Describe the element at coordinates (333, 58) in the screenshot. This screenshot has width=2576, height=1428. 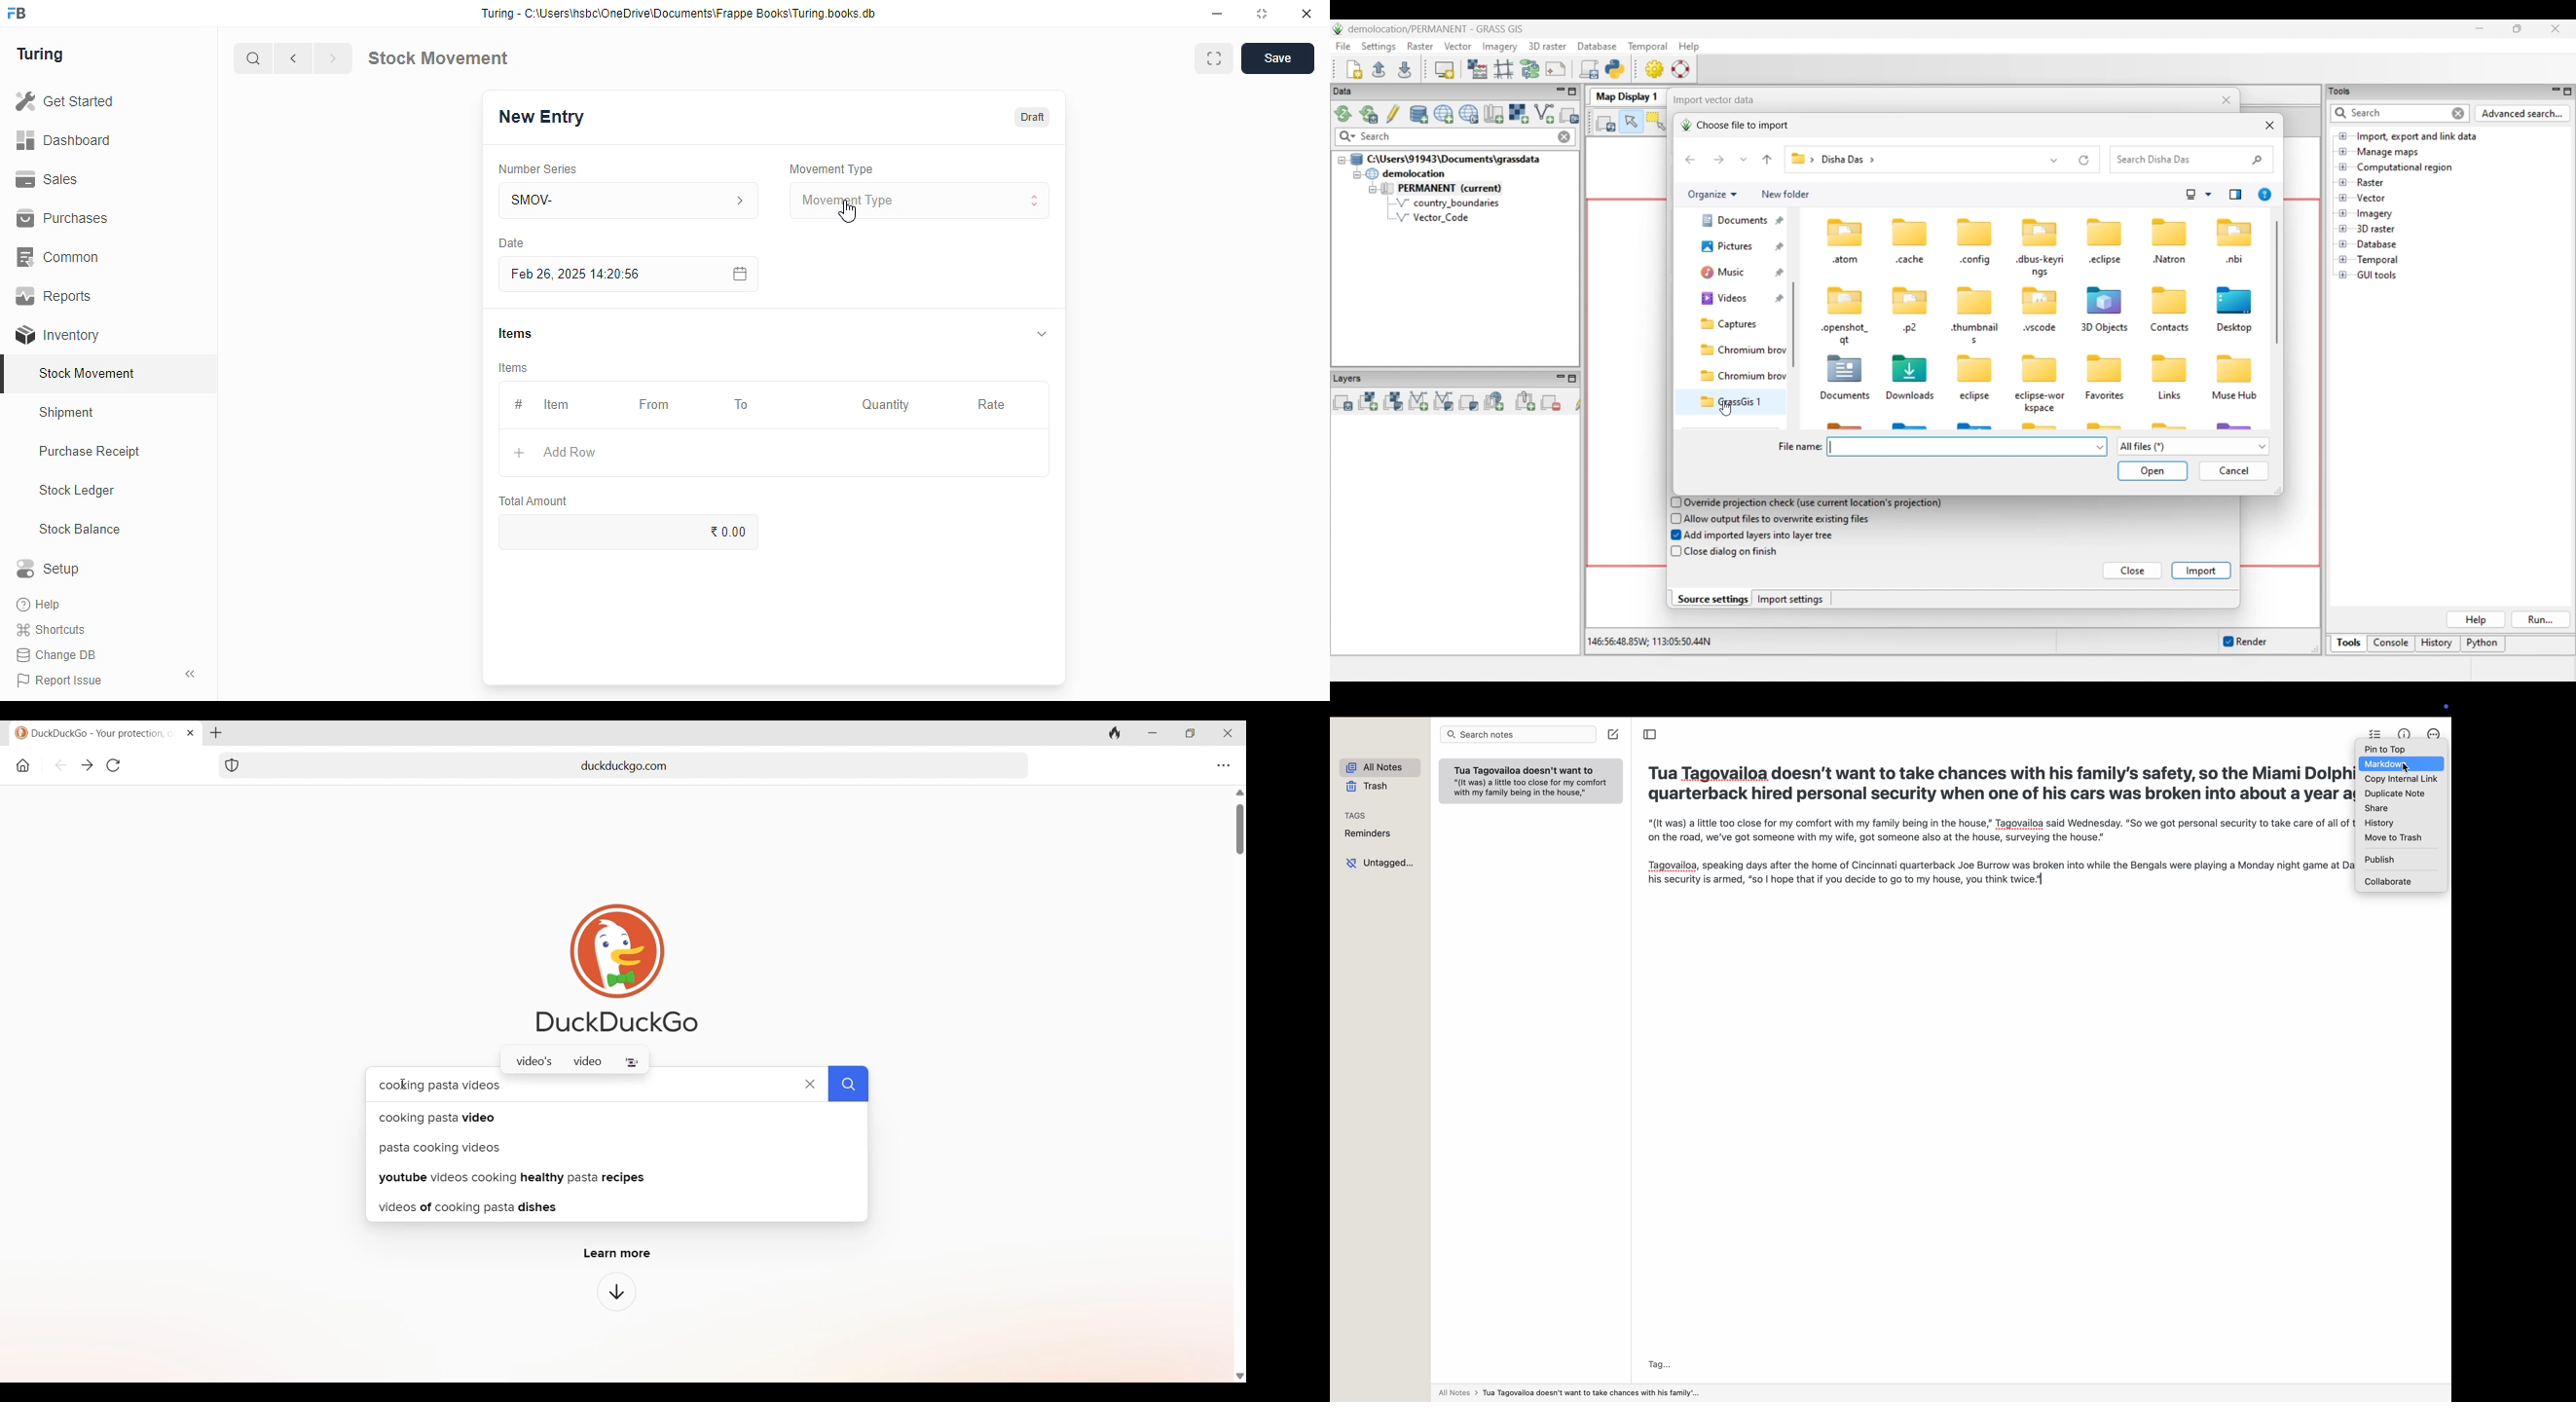
I see `next` at that location.